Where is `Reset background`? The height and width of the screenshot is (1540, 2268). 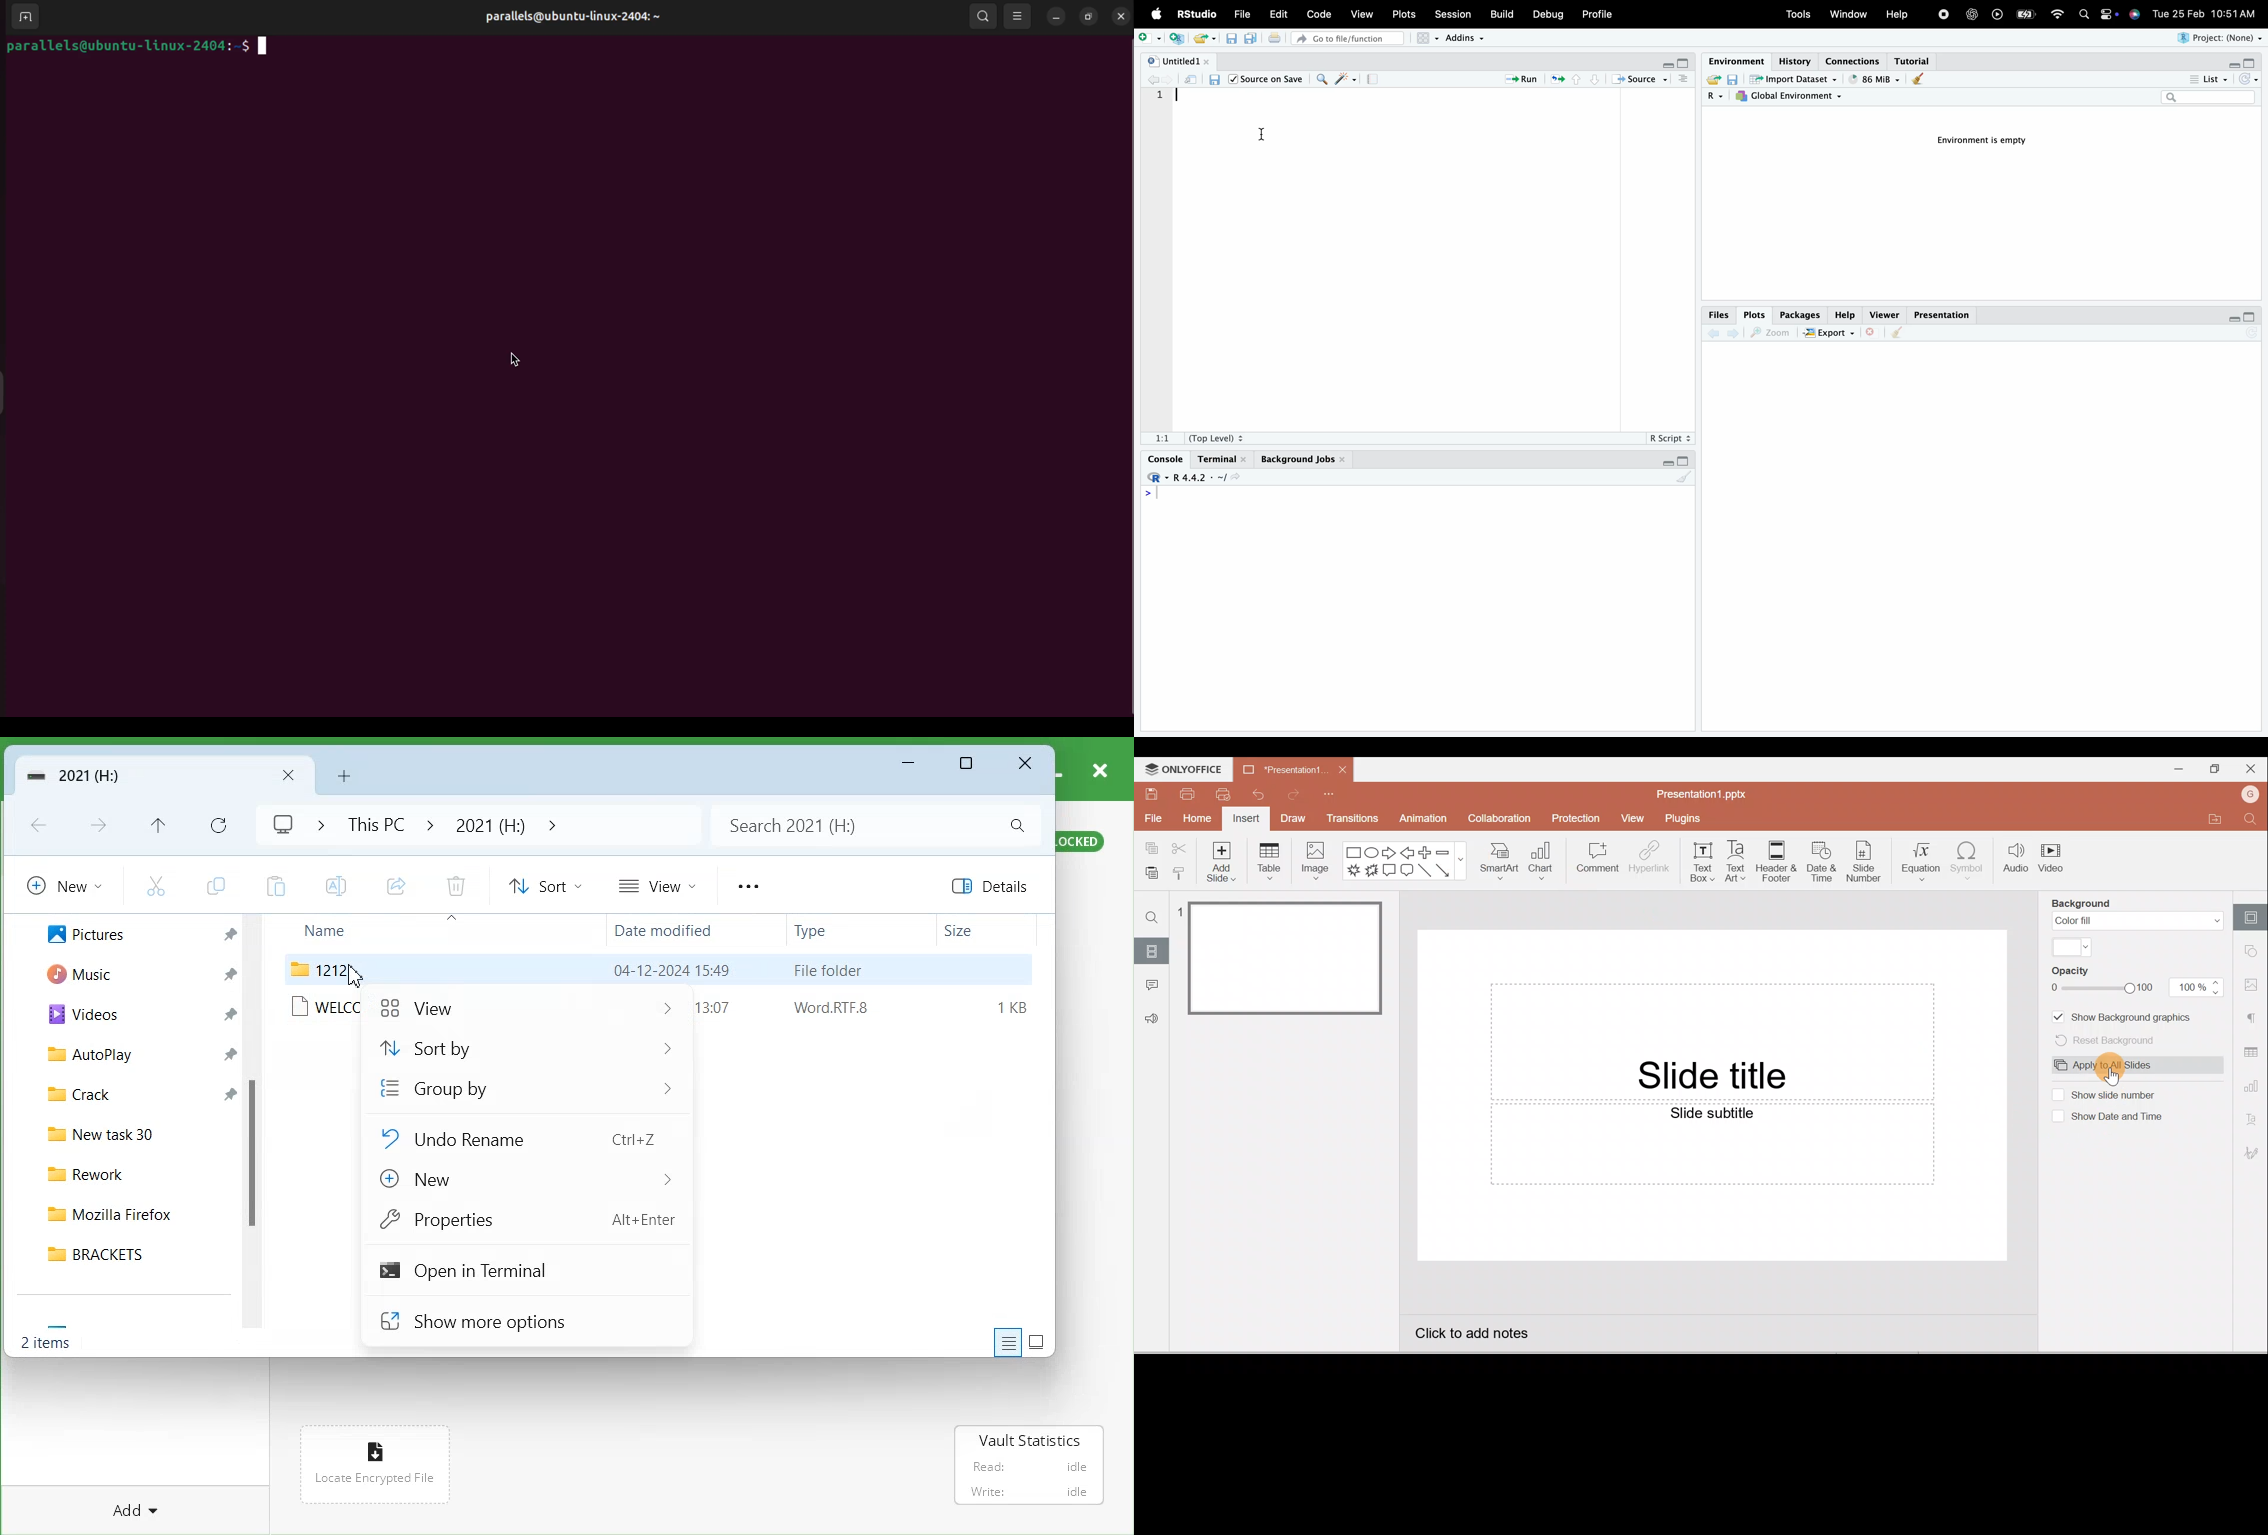 Reset background is located at coordinates (2111, 1041).